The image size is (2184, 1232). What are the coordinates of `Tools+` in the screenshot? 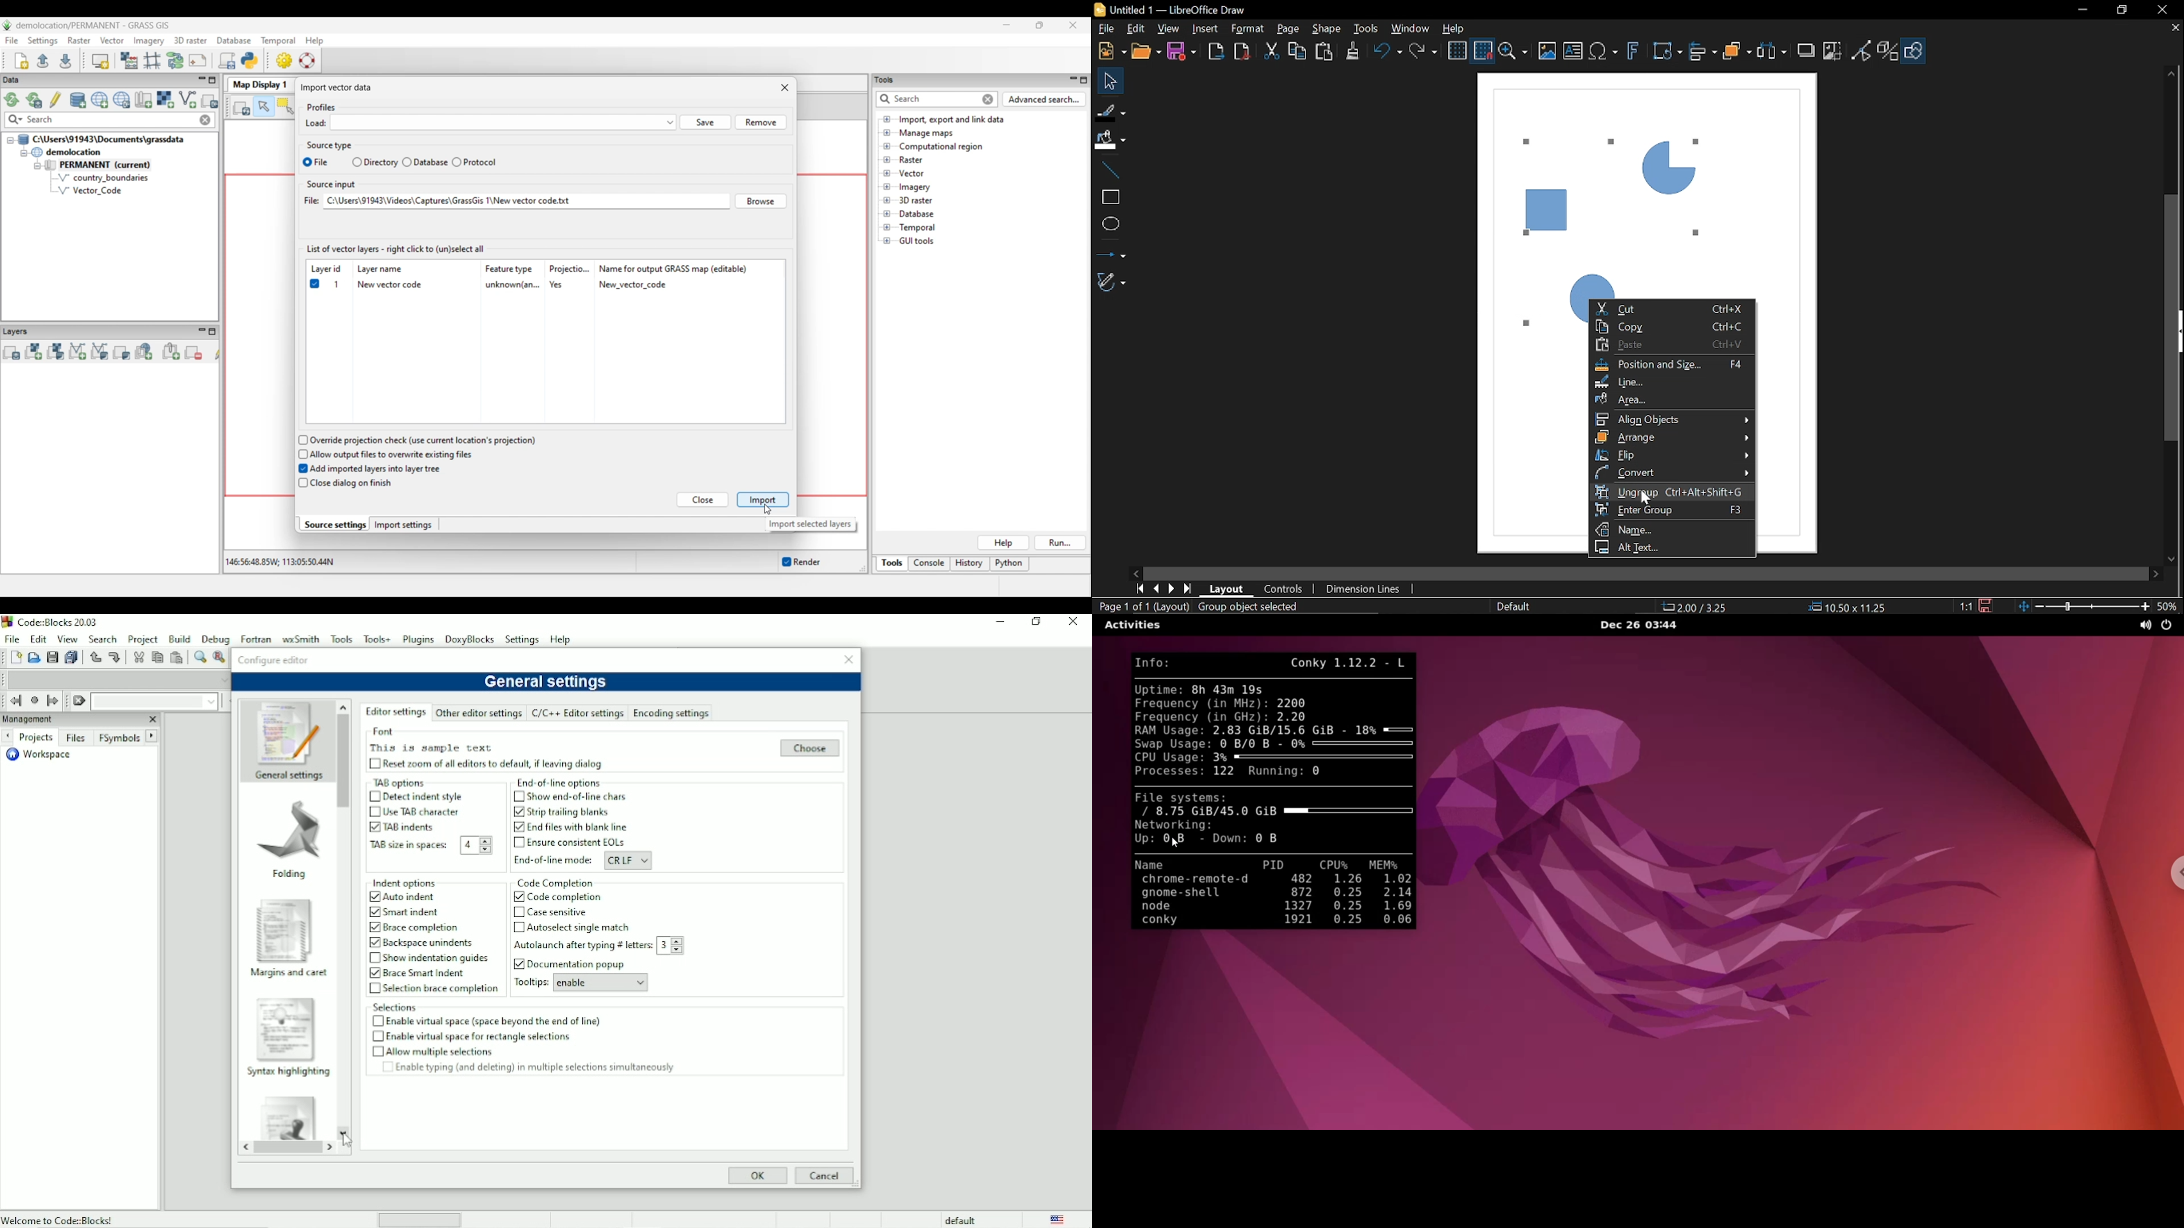 It's located at (377, 639).